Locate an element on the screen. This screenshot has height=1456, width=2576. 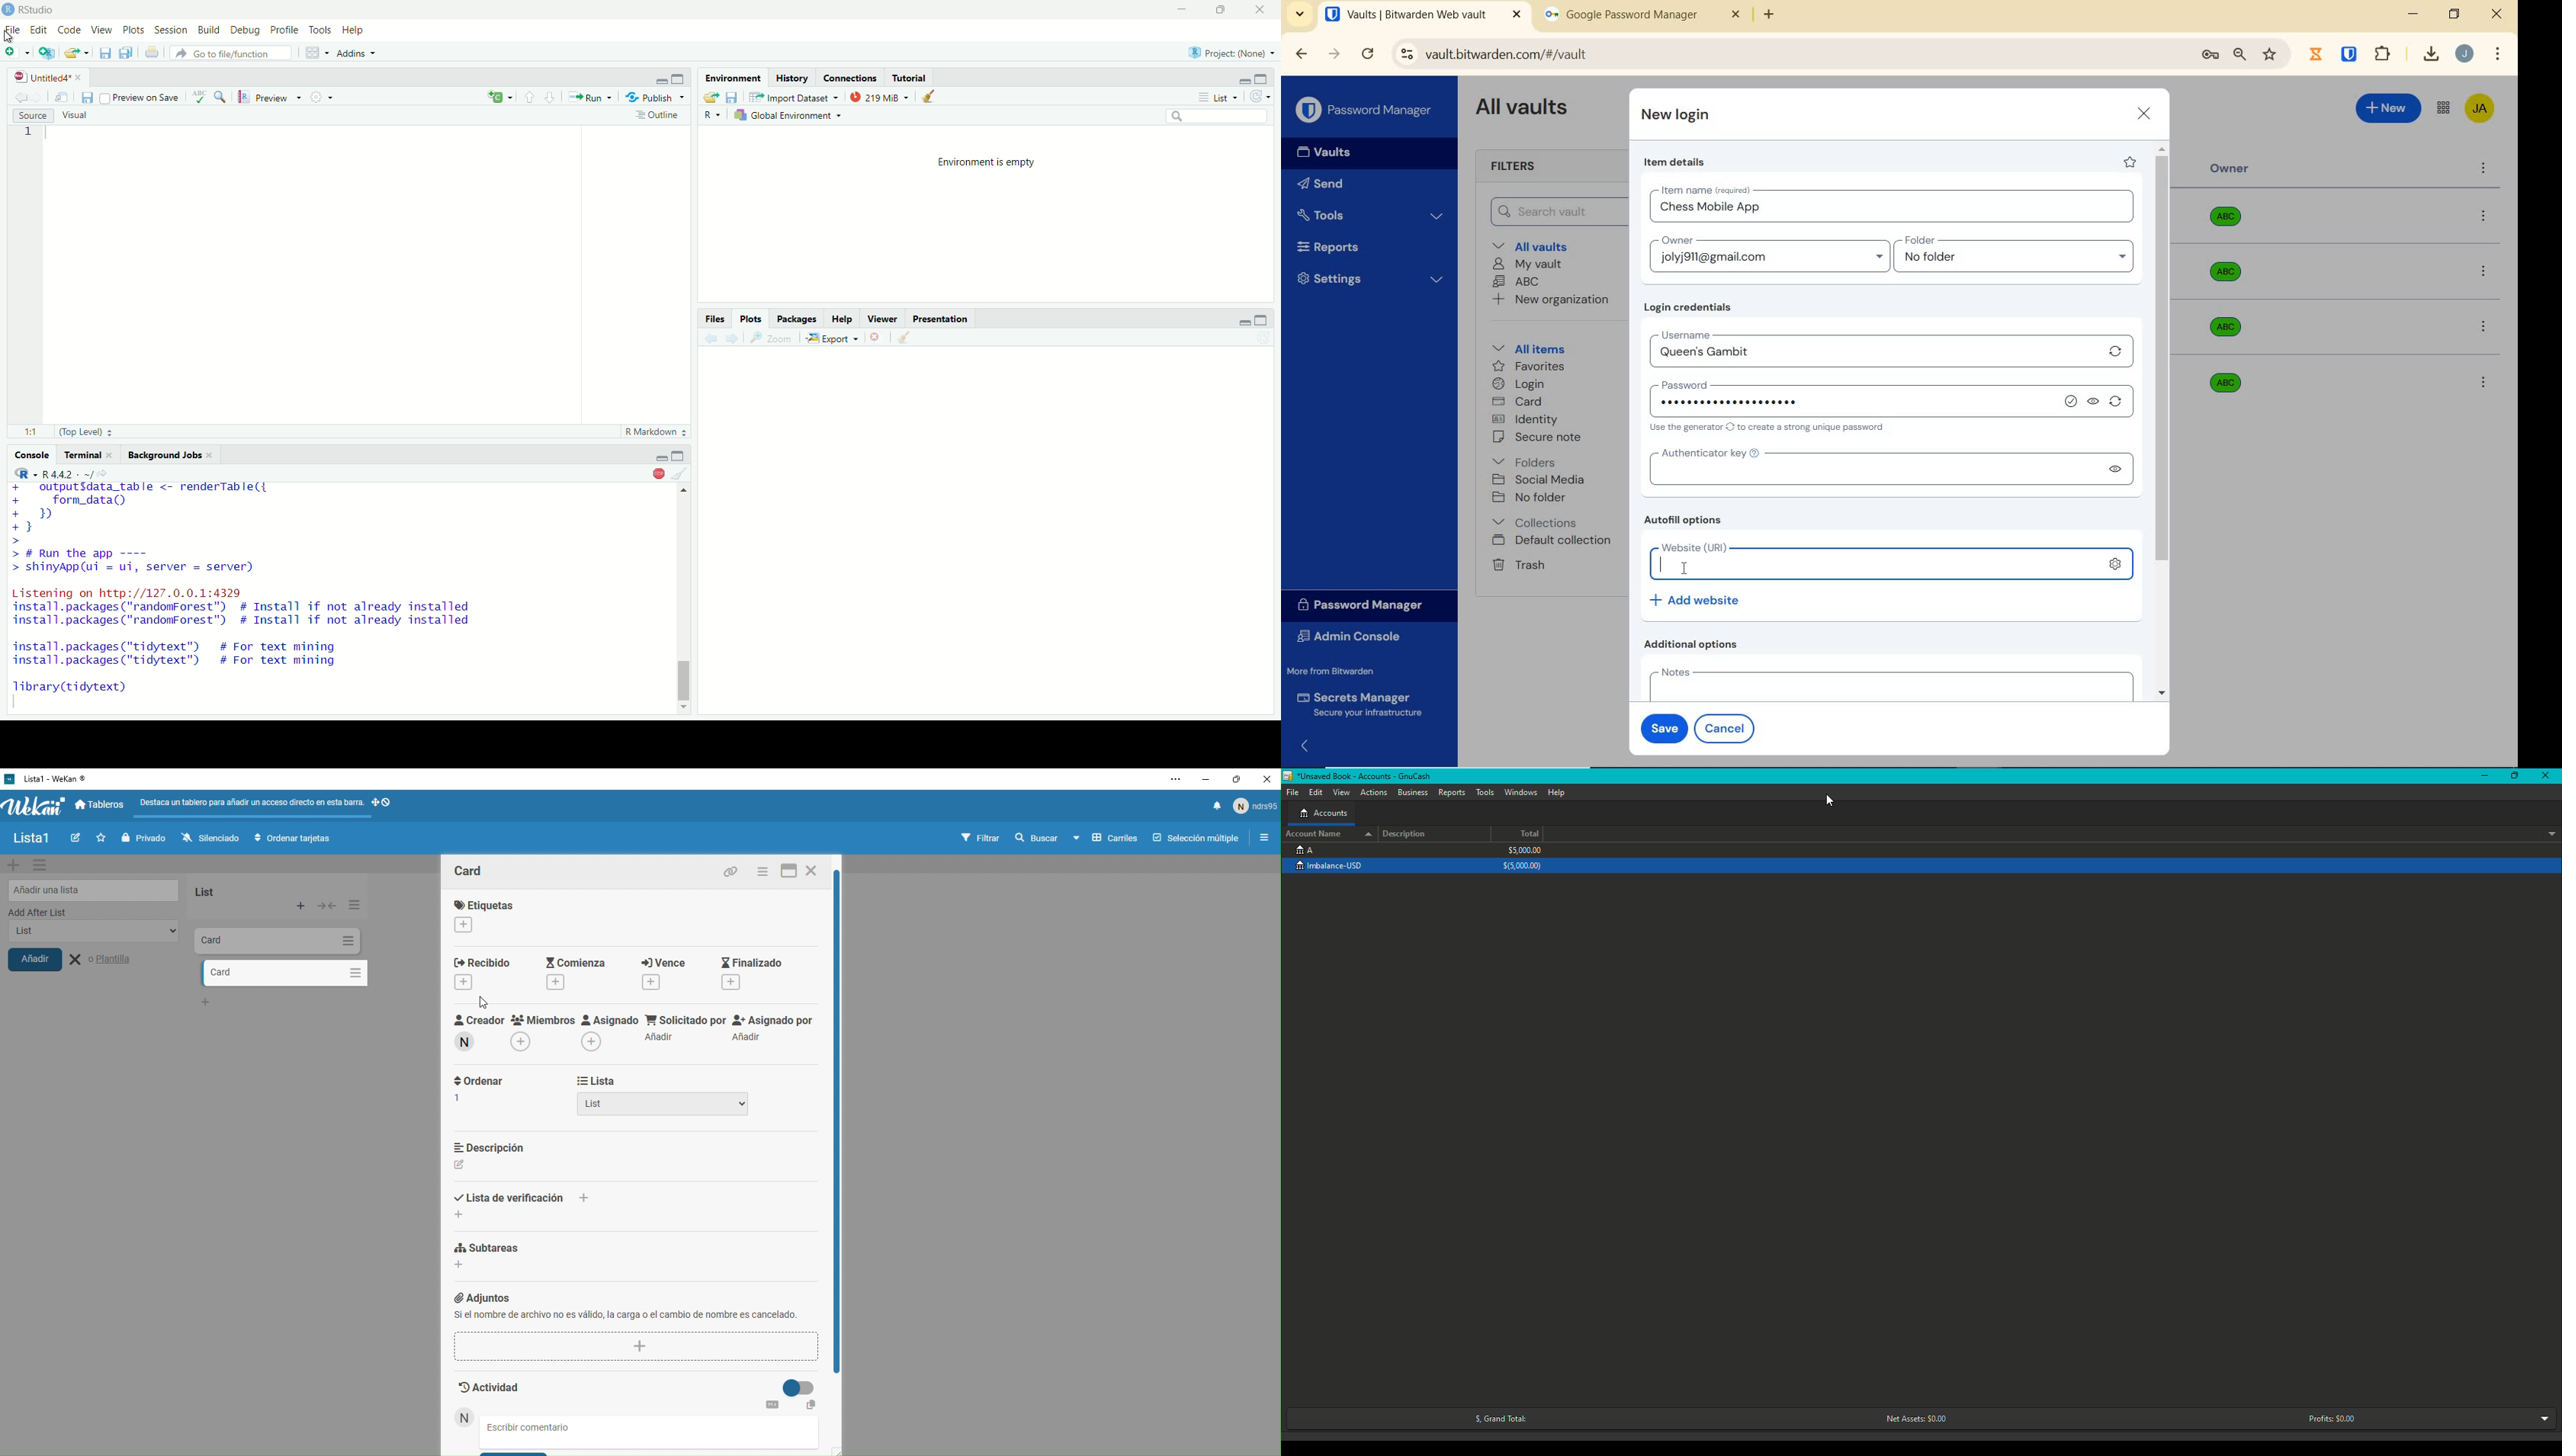
minimize is located at coordinates (680, 455).